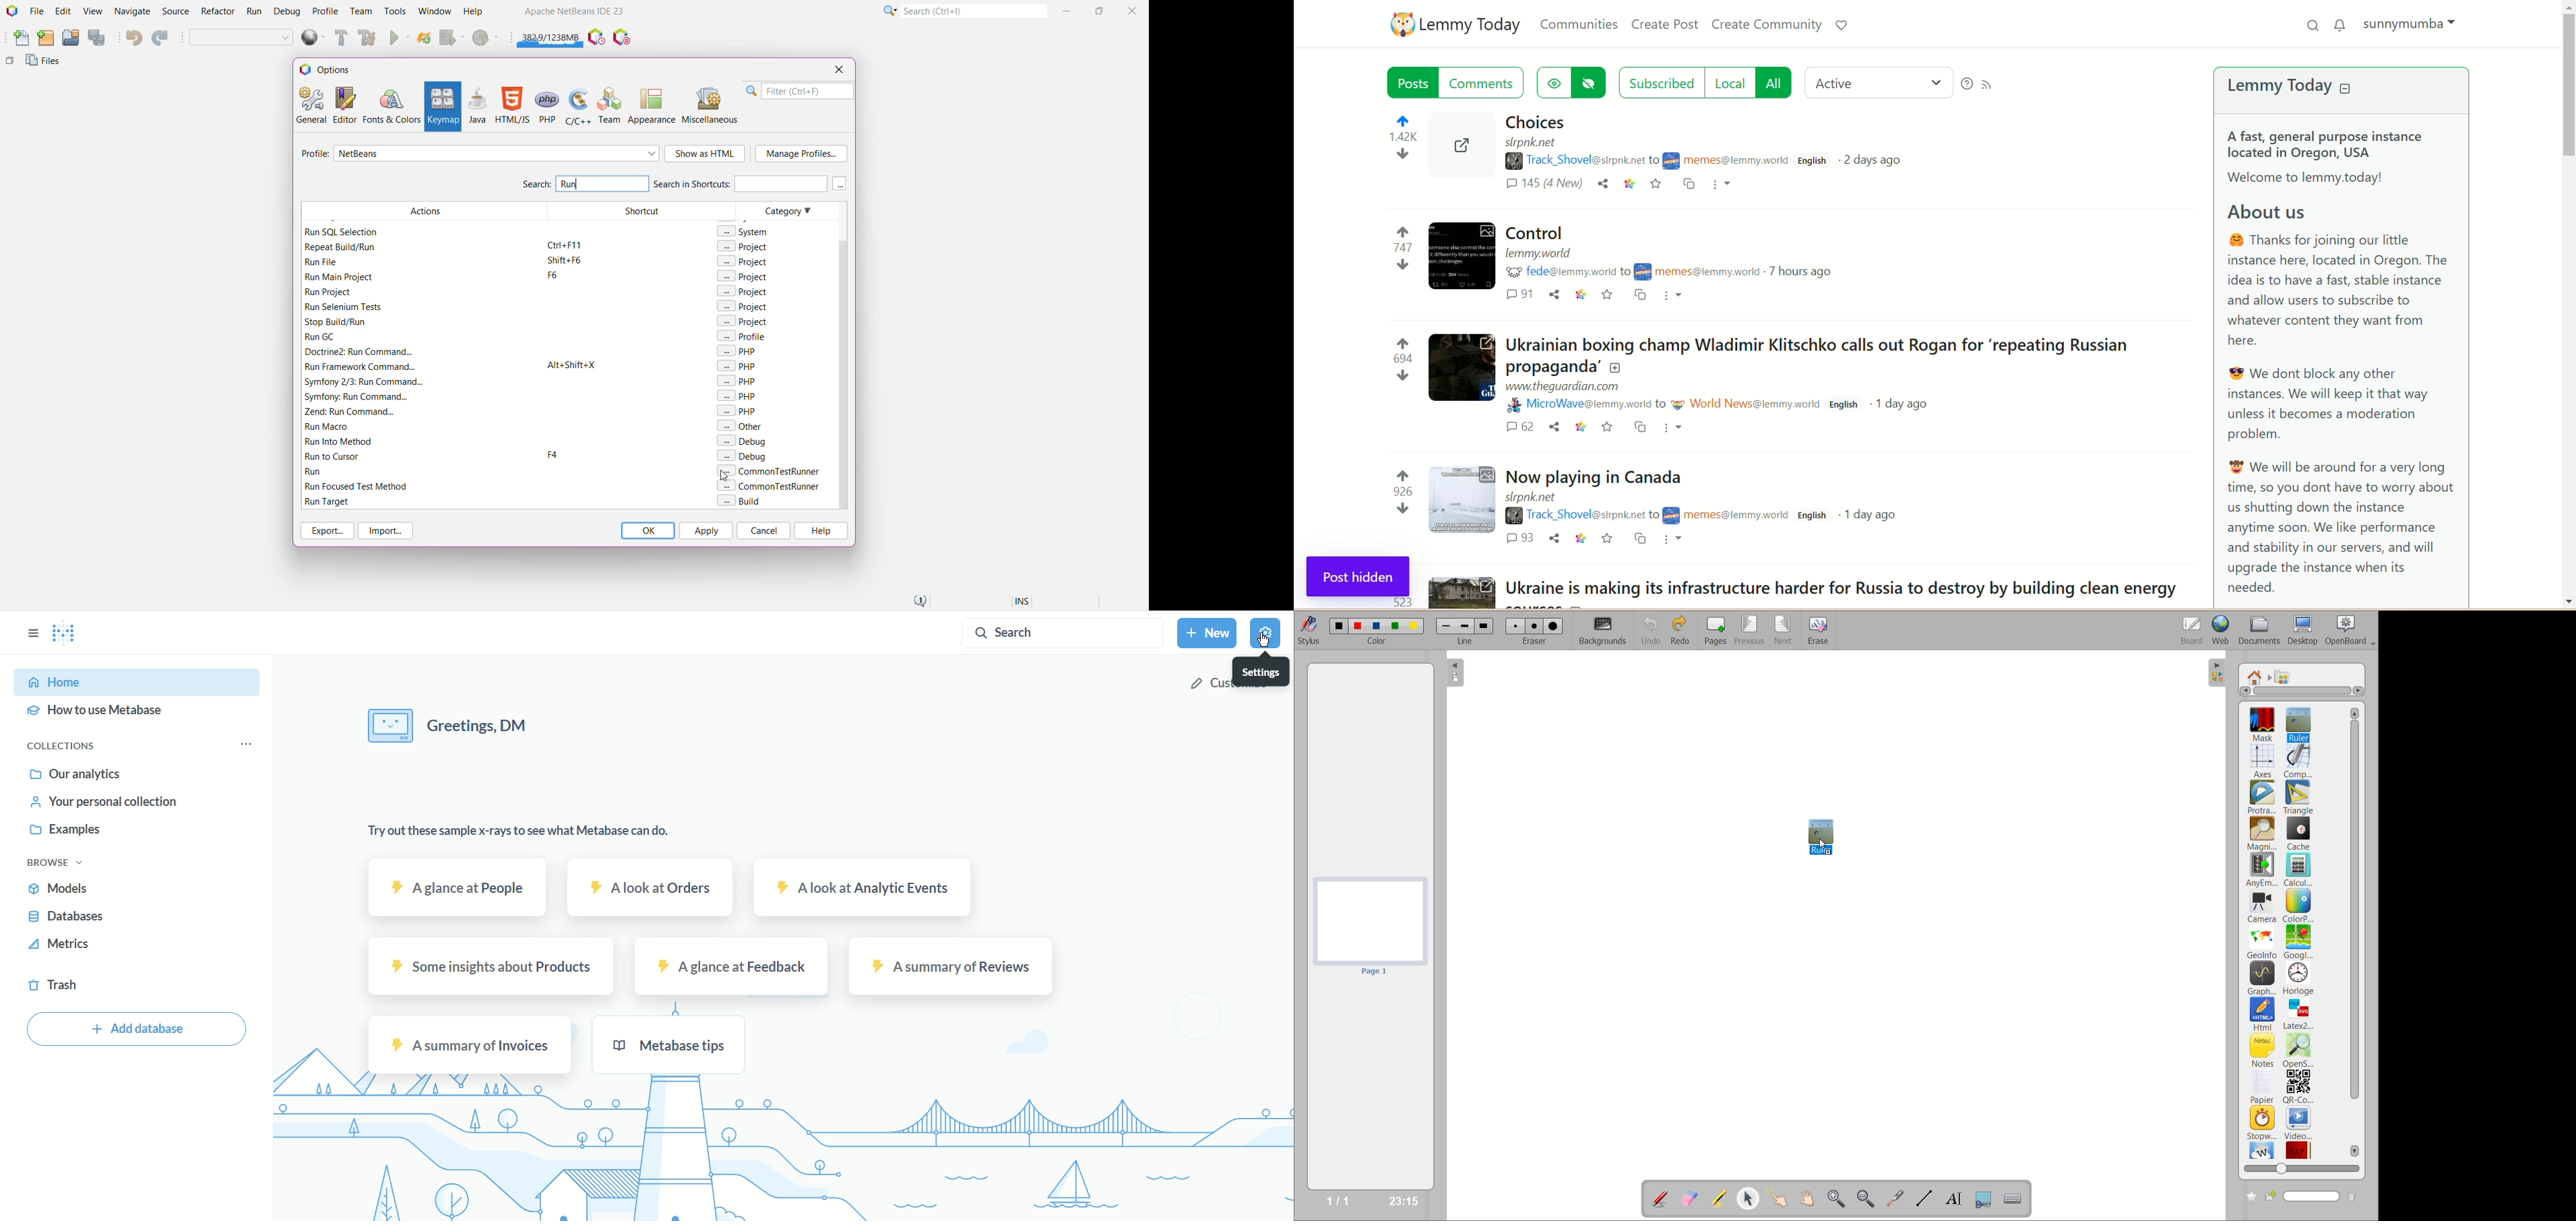 The image size is (2576, 1232). Describe the element at coordinates (37, 11) in the screenshot. I see `File` at that location.